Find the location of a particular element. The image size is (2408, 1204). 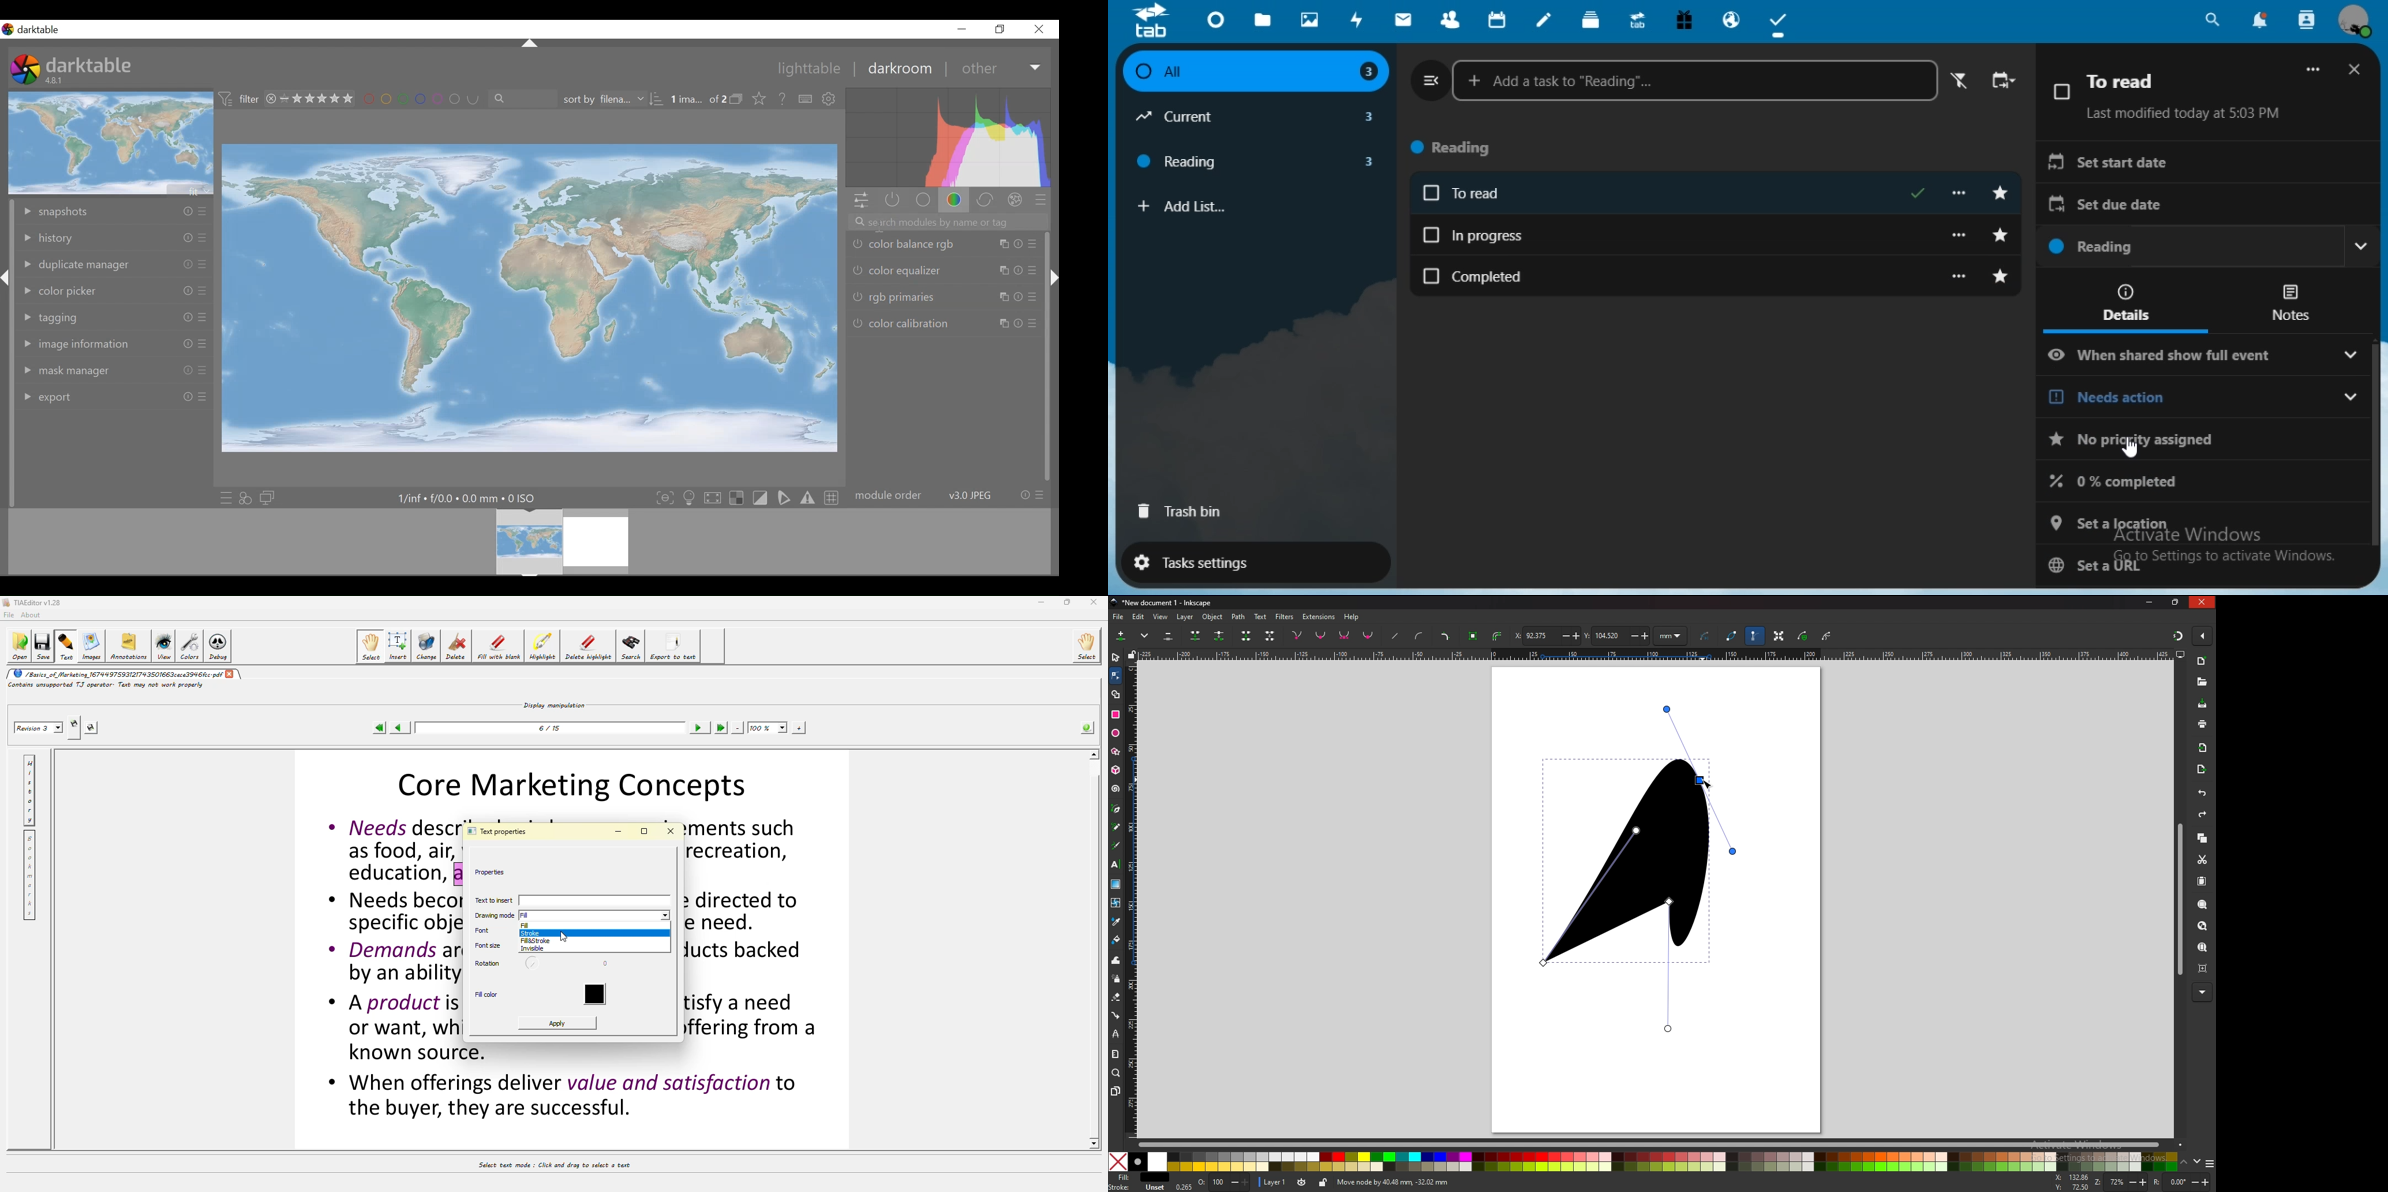

help is located at coordinates (1352, 617).